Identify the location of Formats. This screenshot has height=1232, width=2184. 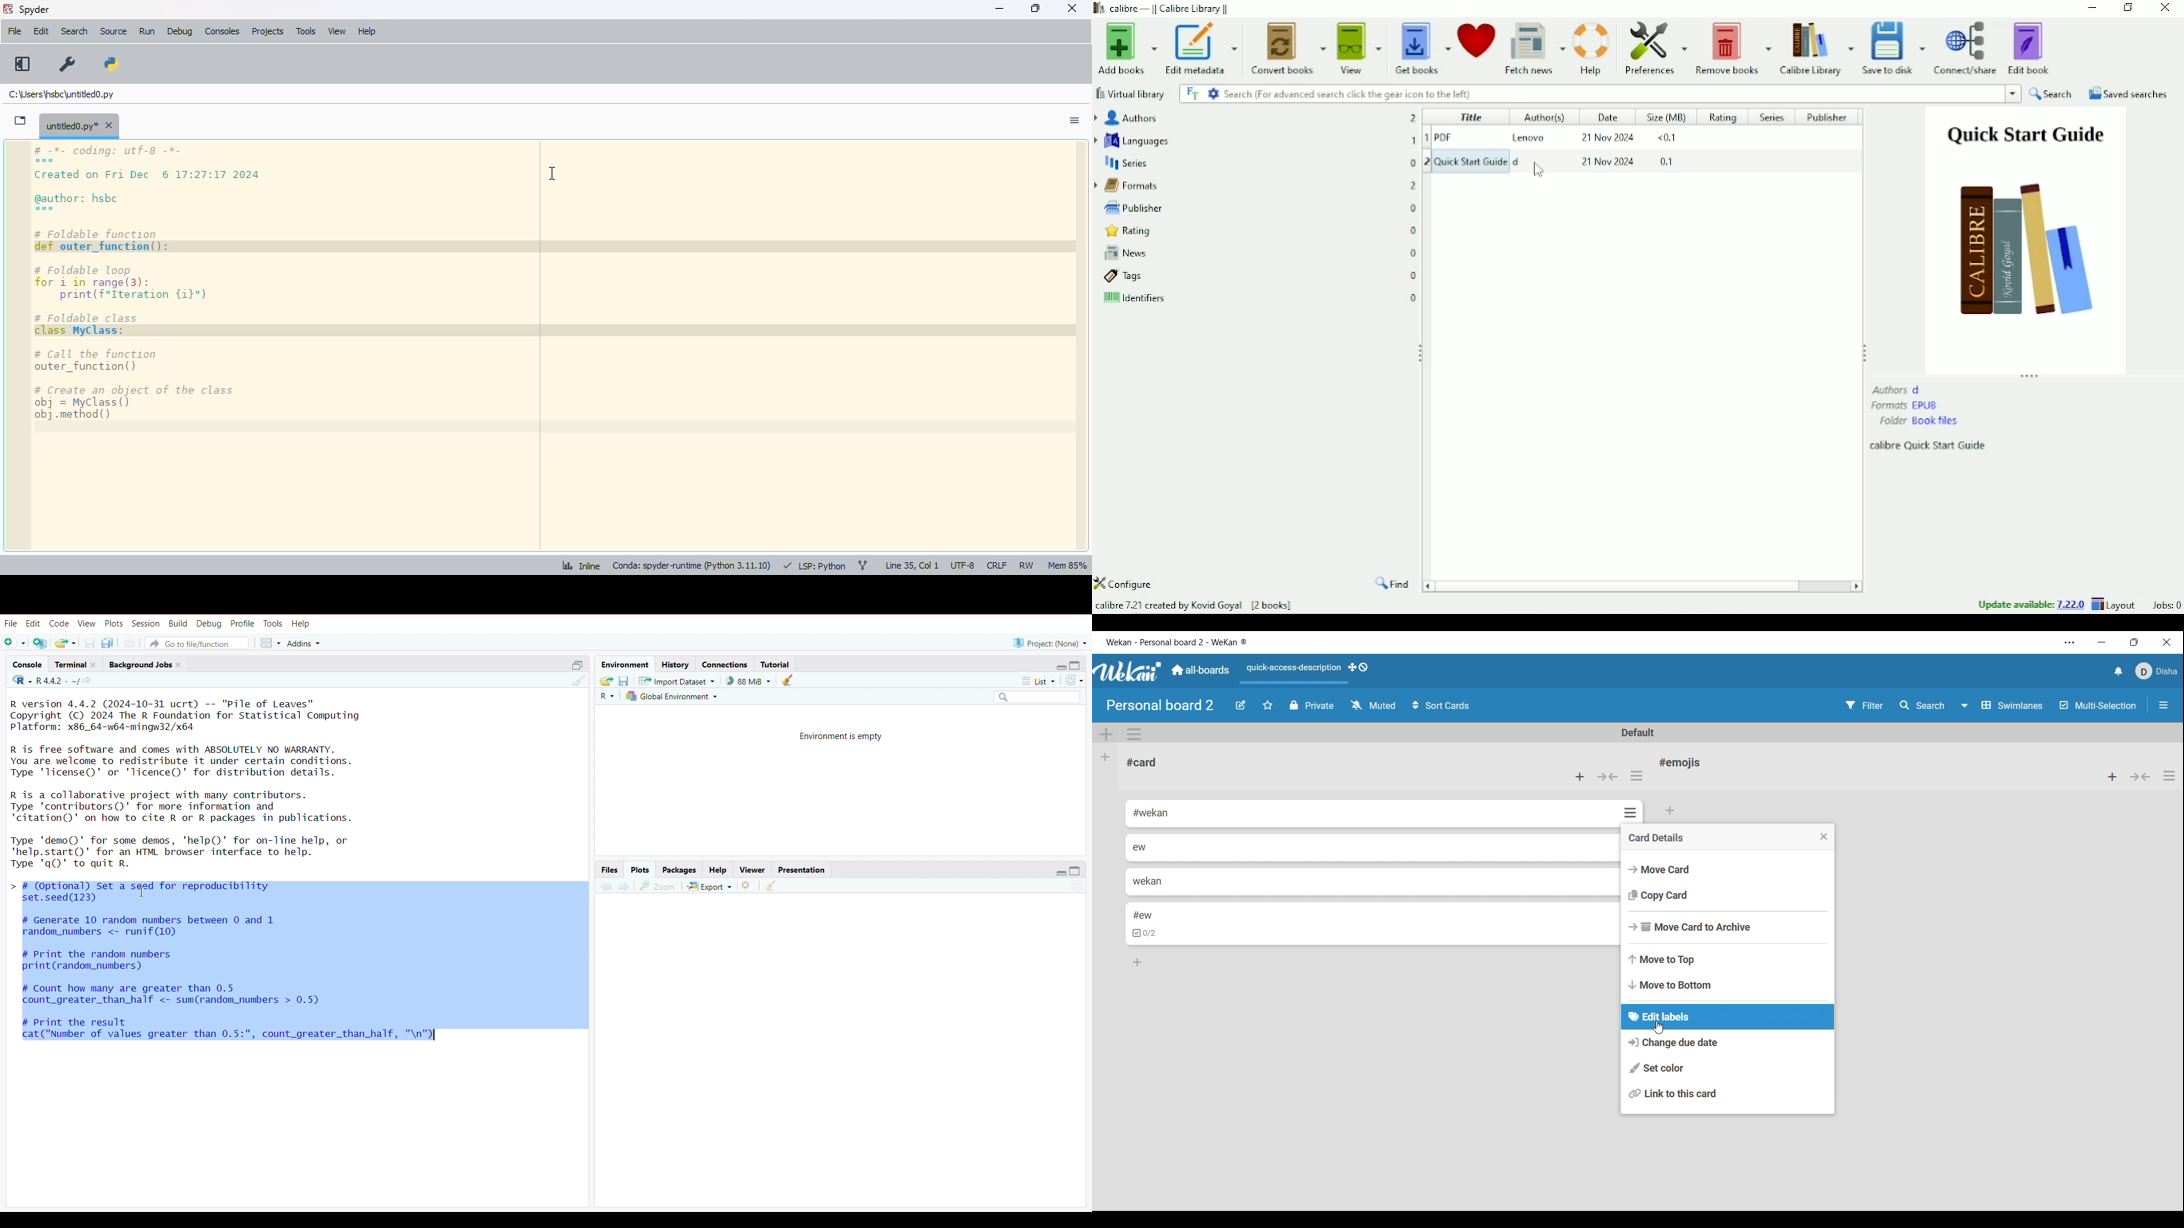
(1256, 184).